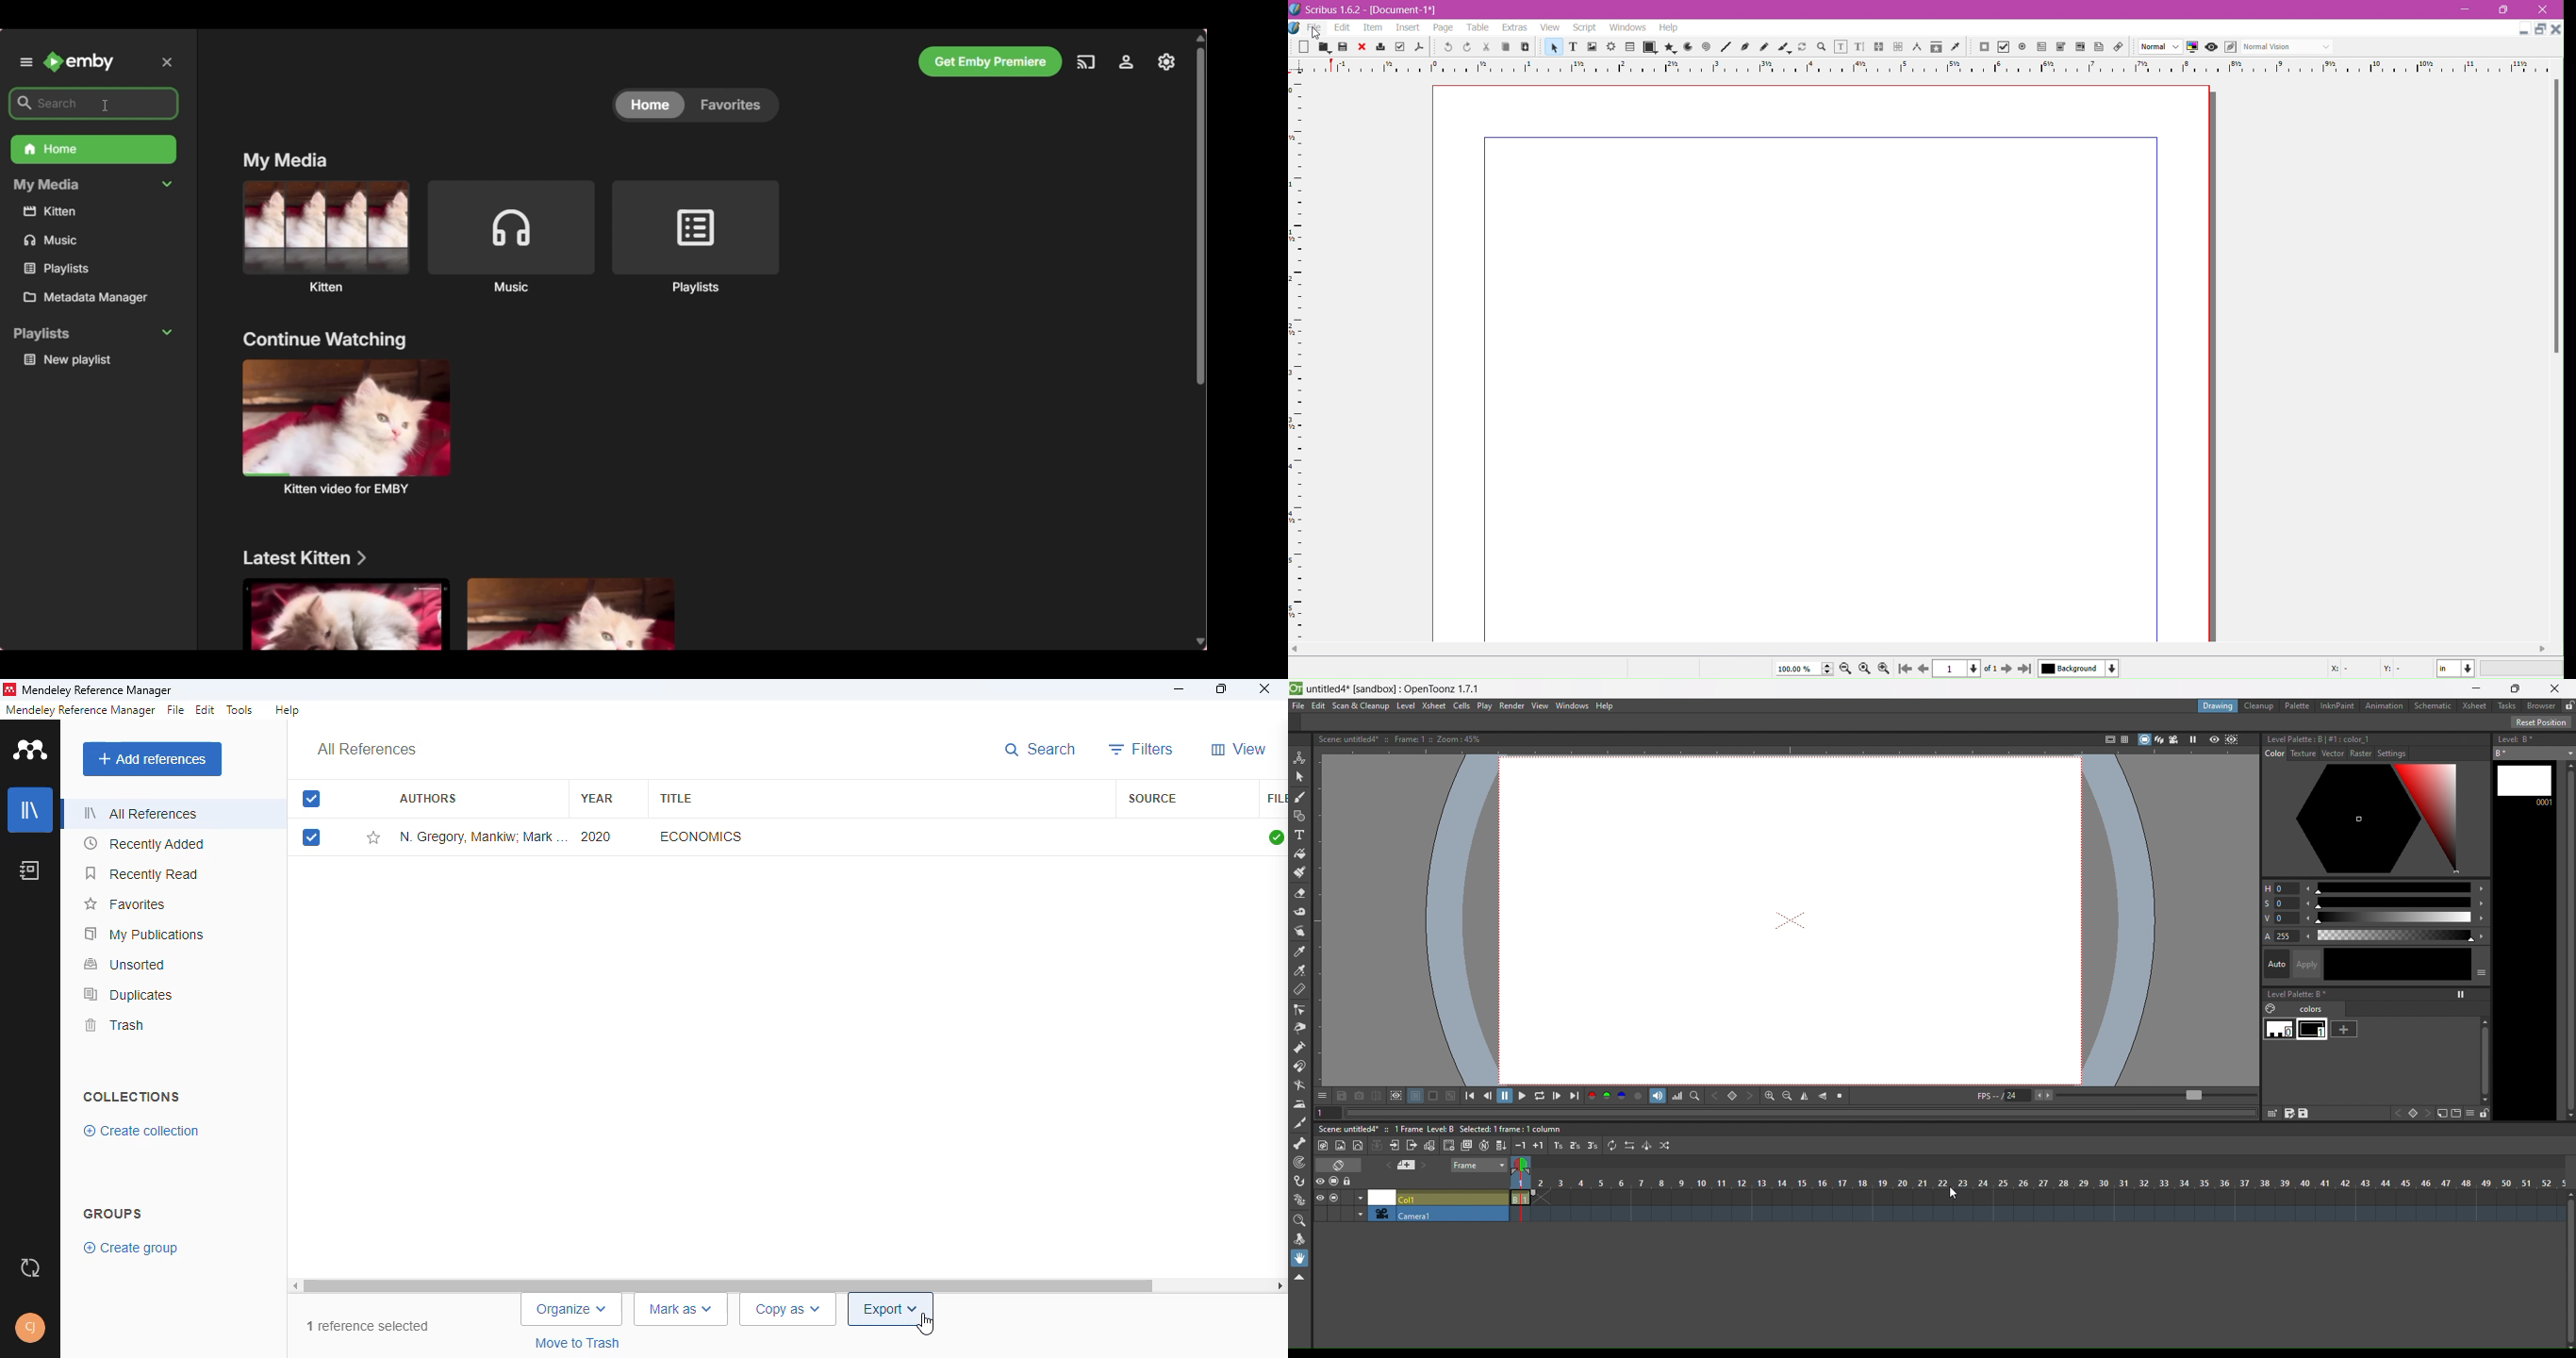 This screenshot has height=1372, width=2576. I want to click on cursor, so click(926, 1326).